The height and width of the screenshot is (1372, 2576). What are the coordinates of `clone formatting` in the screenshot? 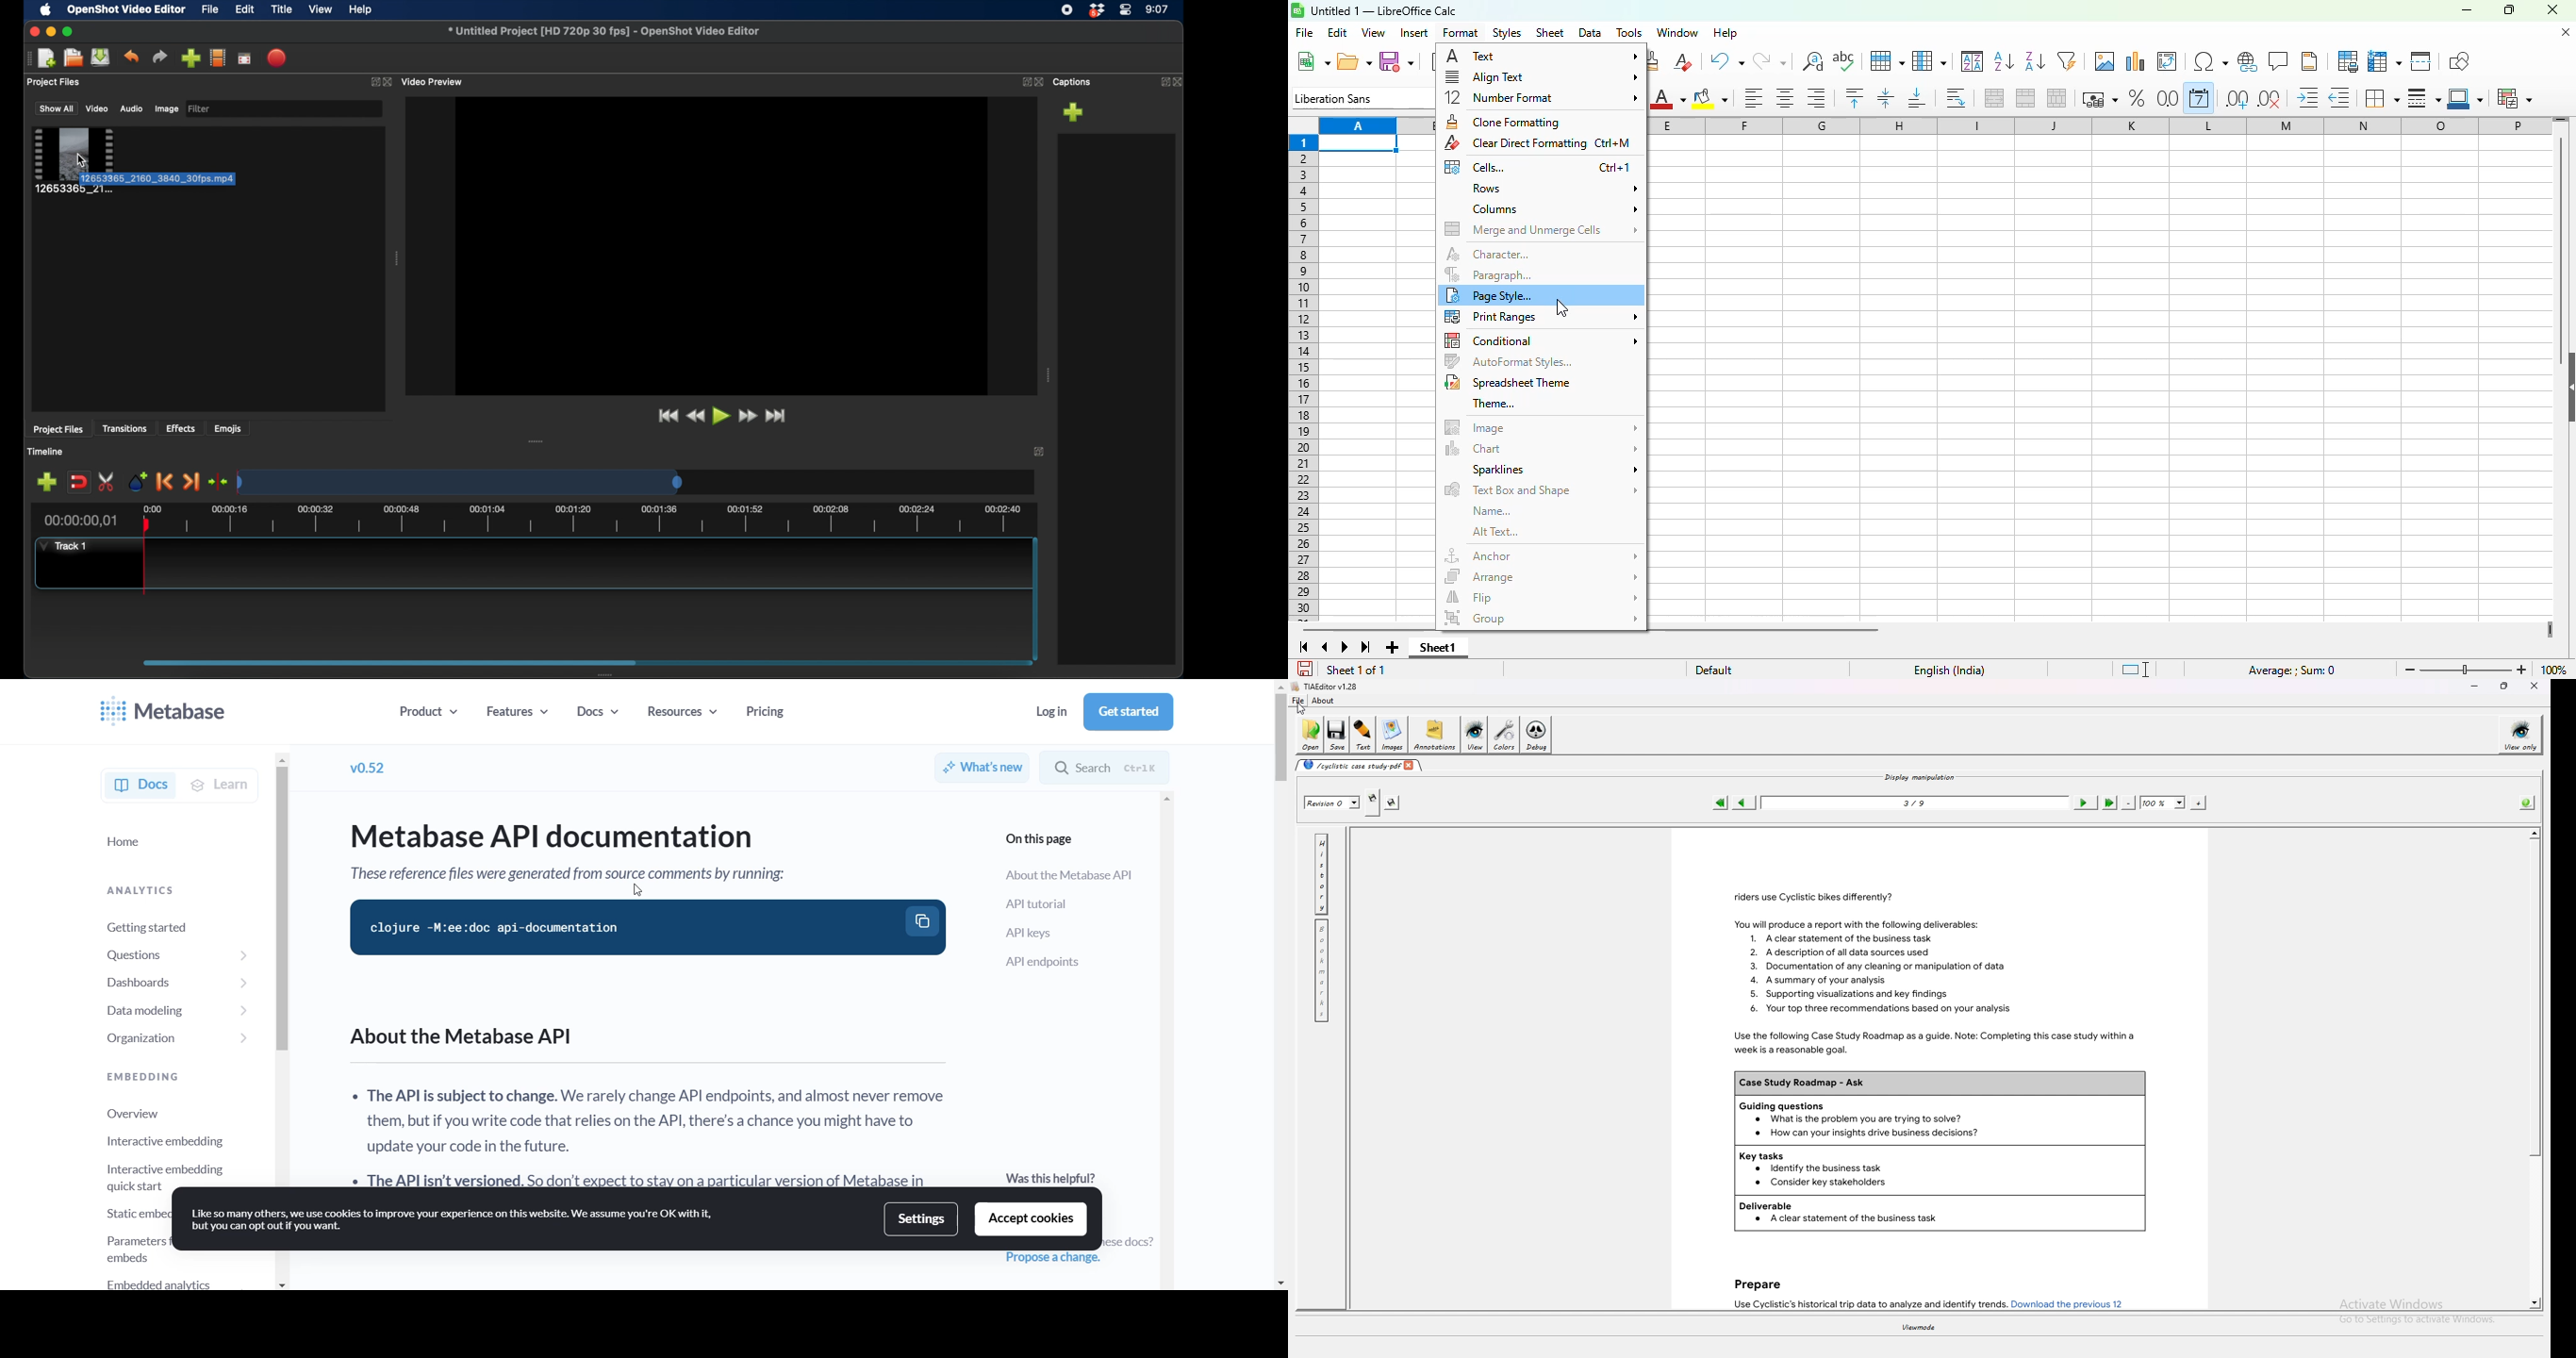 It's located at (1657, 61).